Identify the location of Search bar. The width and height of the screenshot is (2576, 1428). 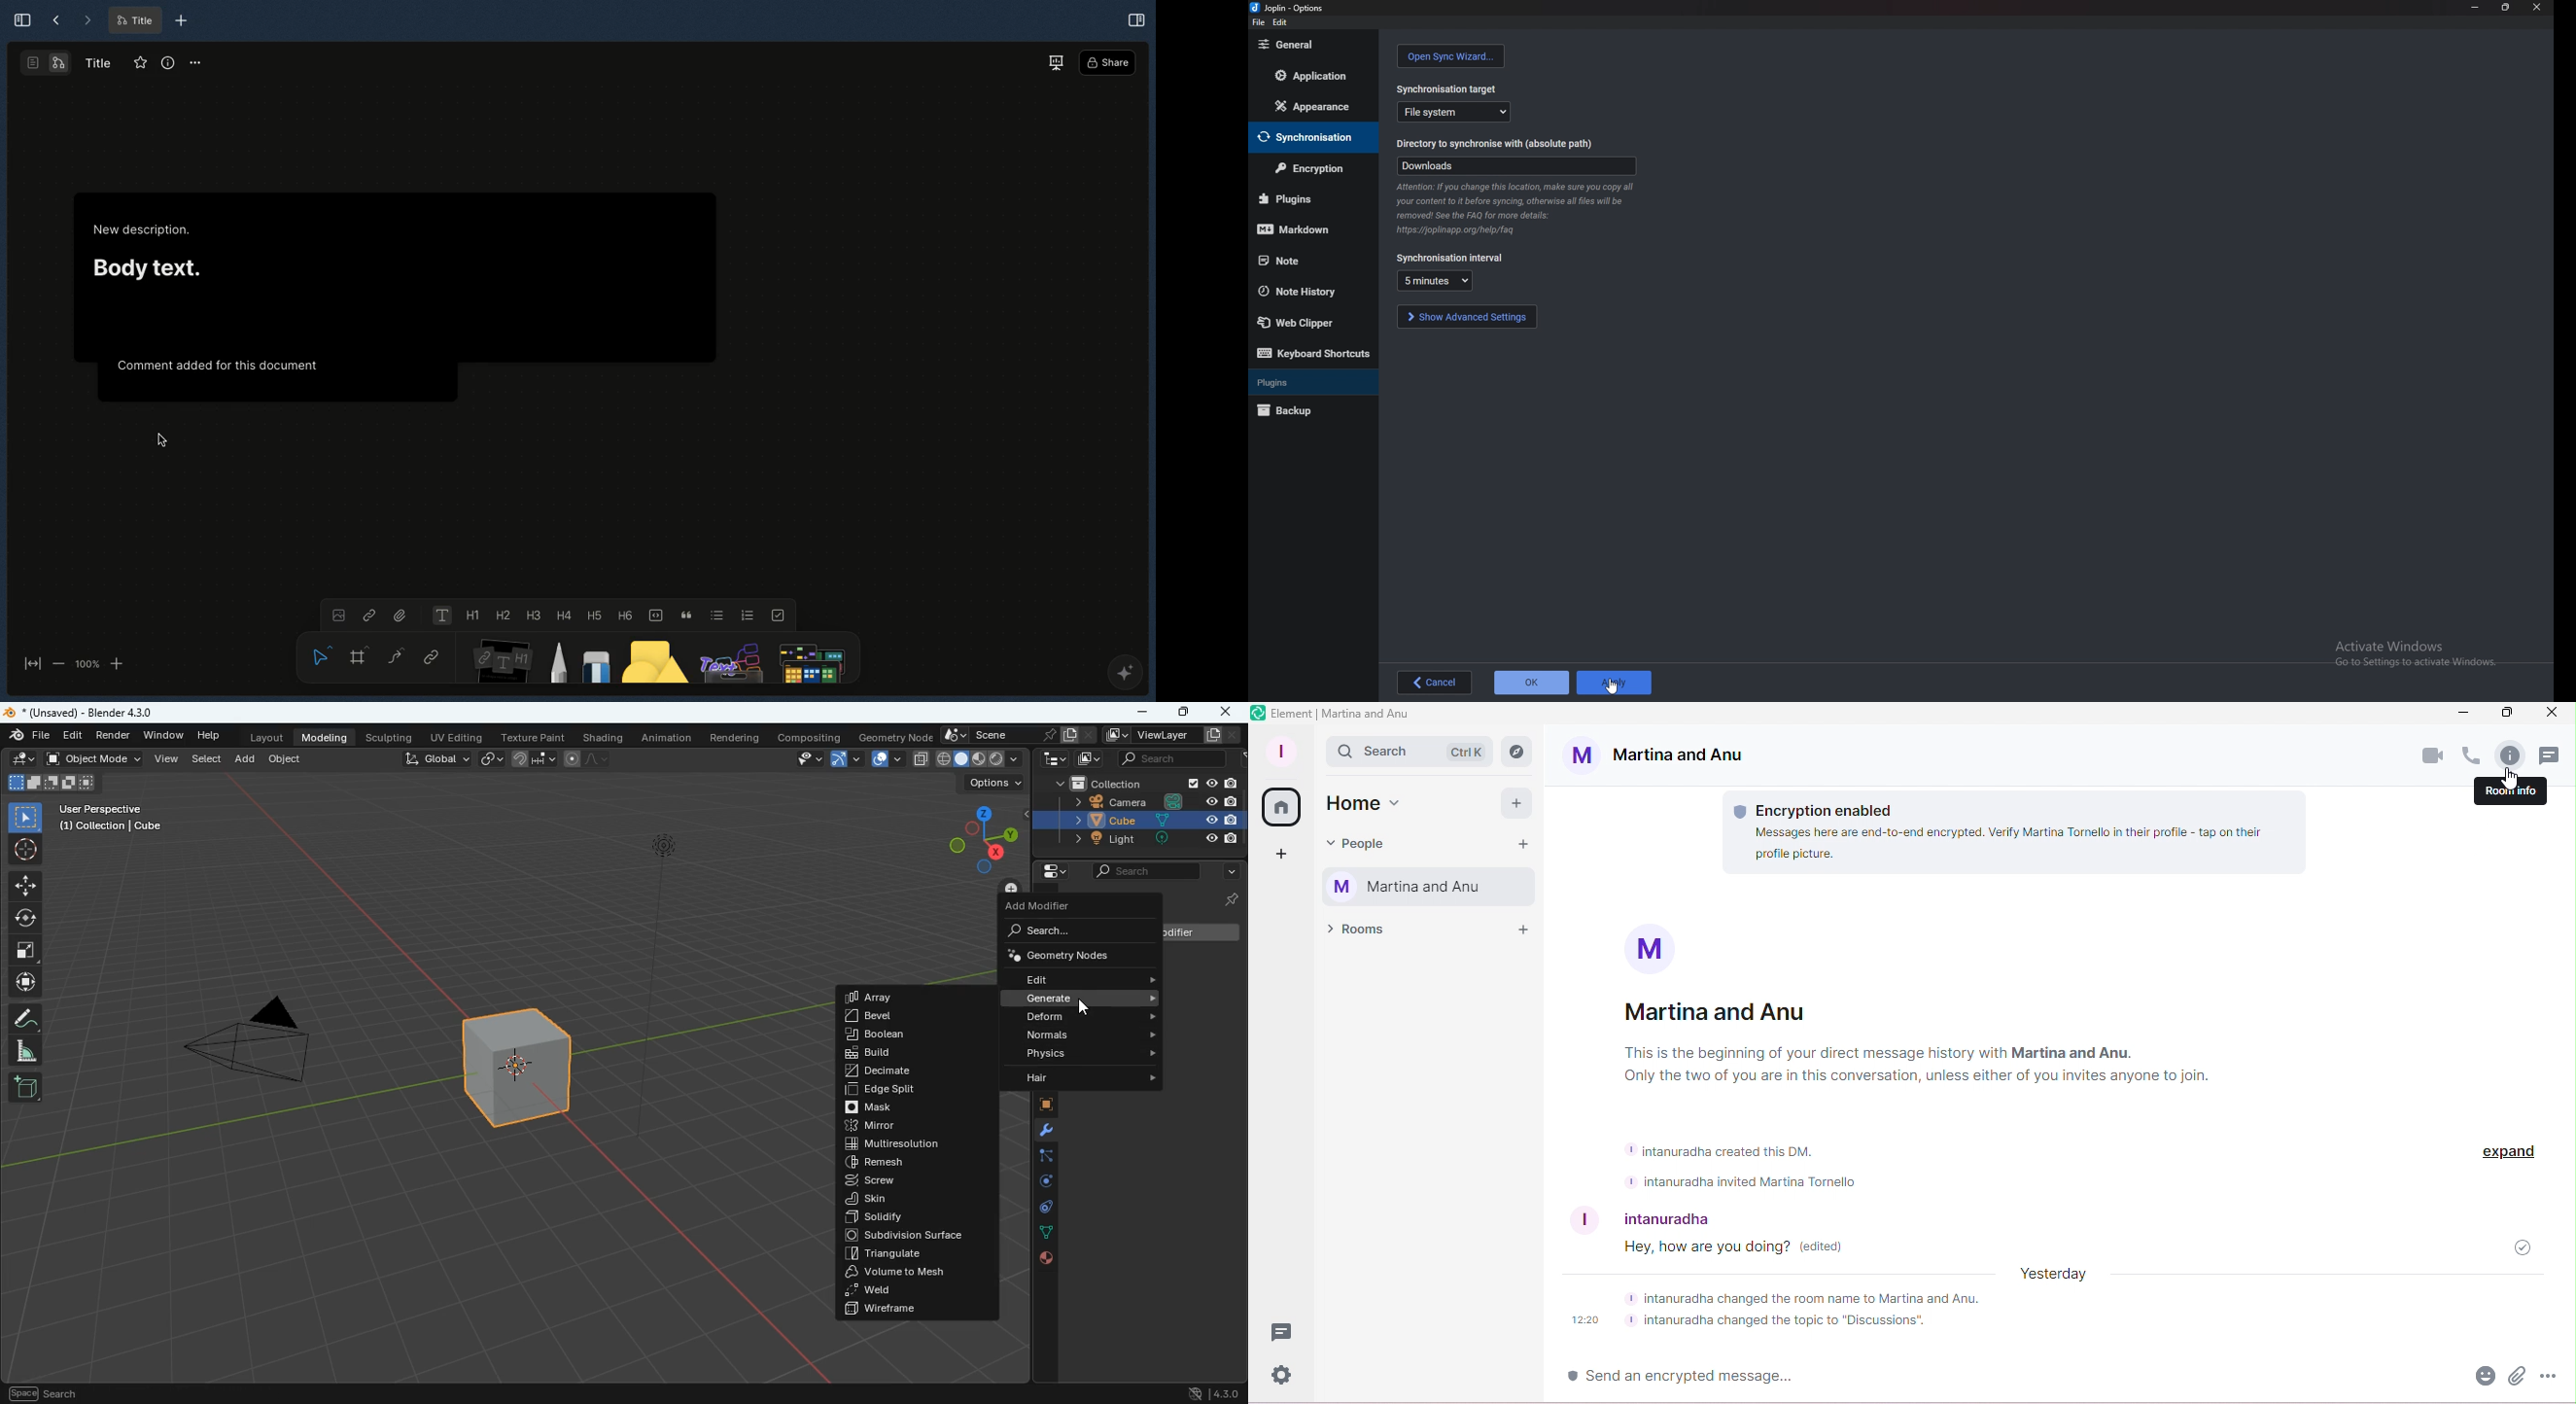
(1410, 751).